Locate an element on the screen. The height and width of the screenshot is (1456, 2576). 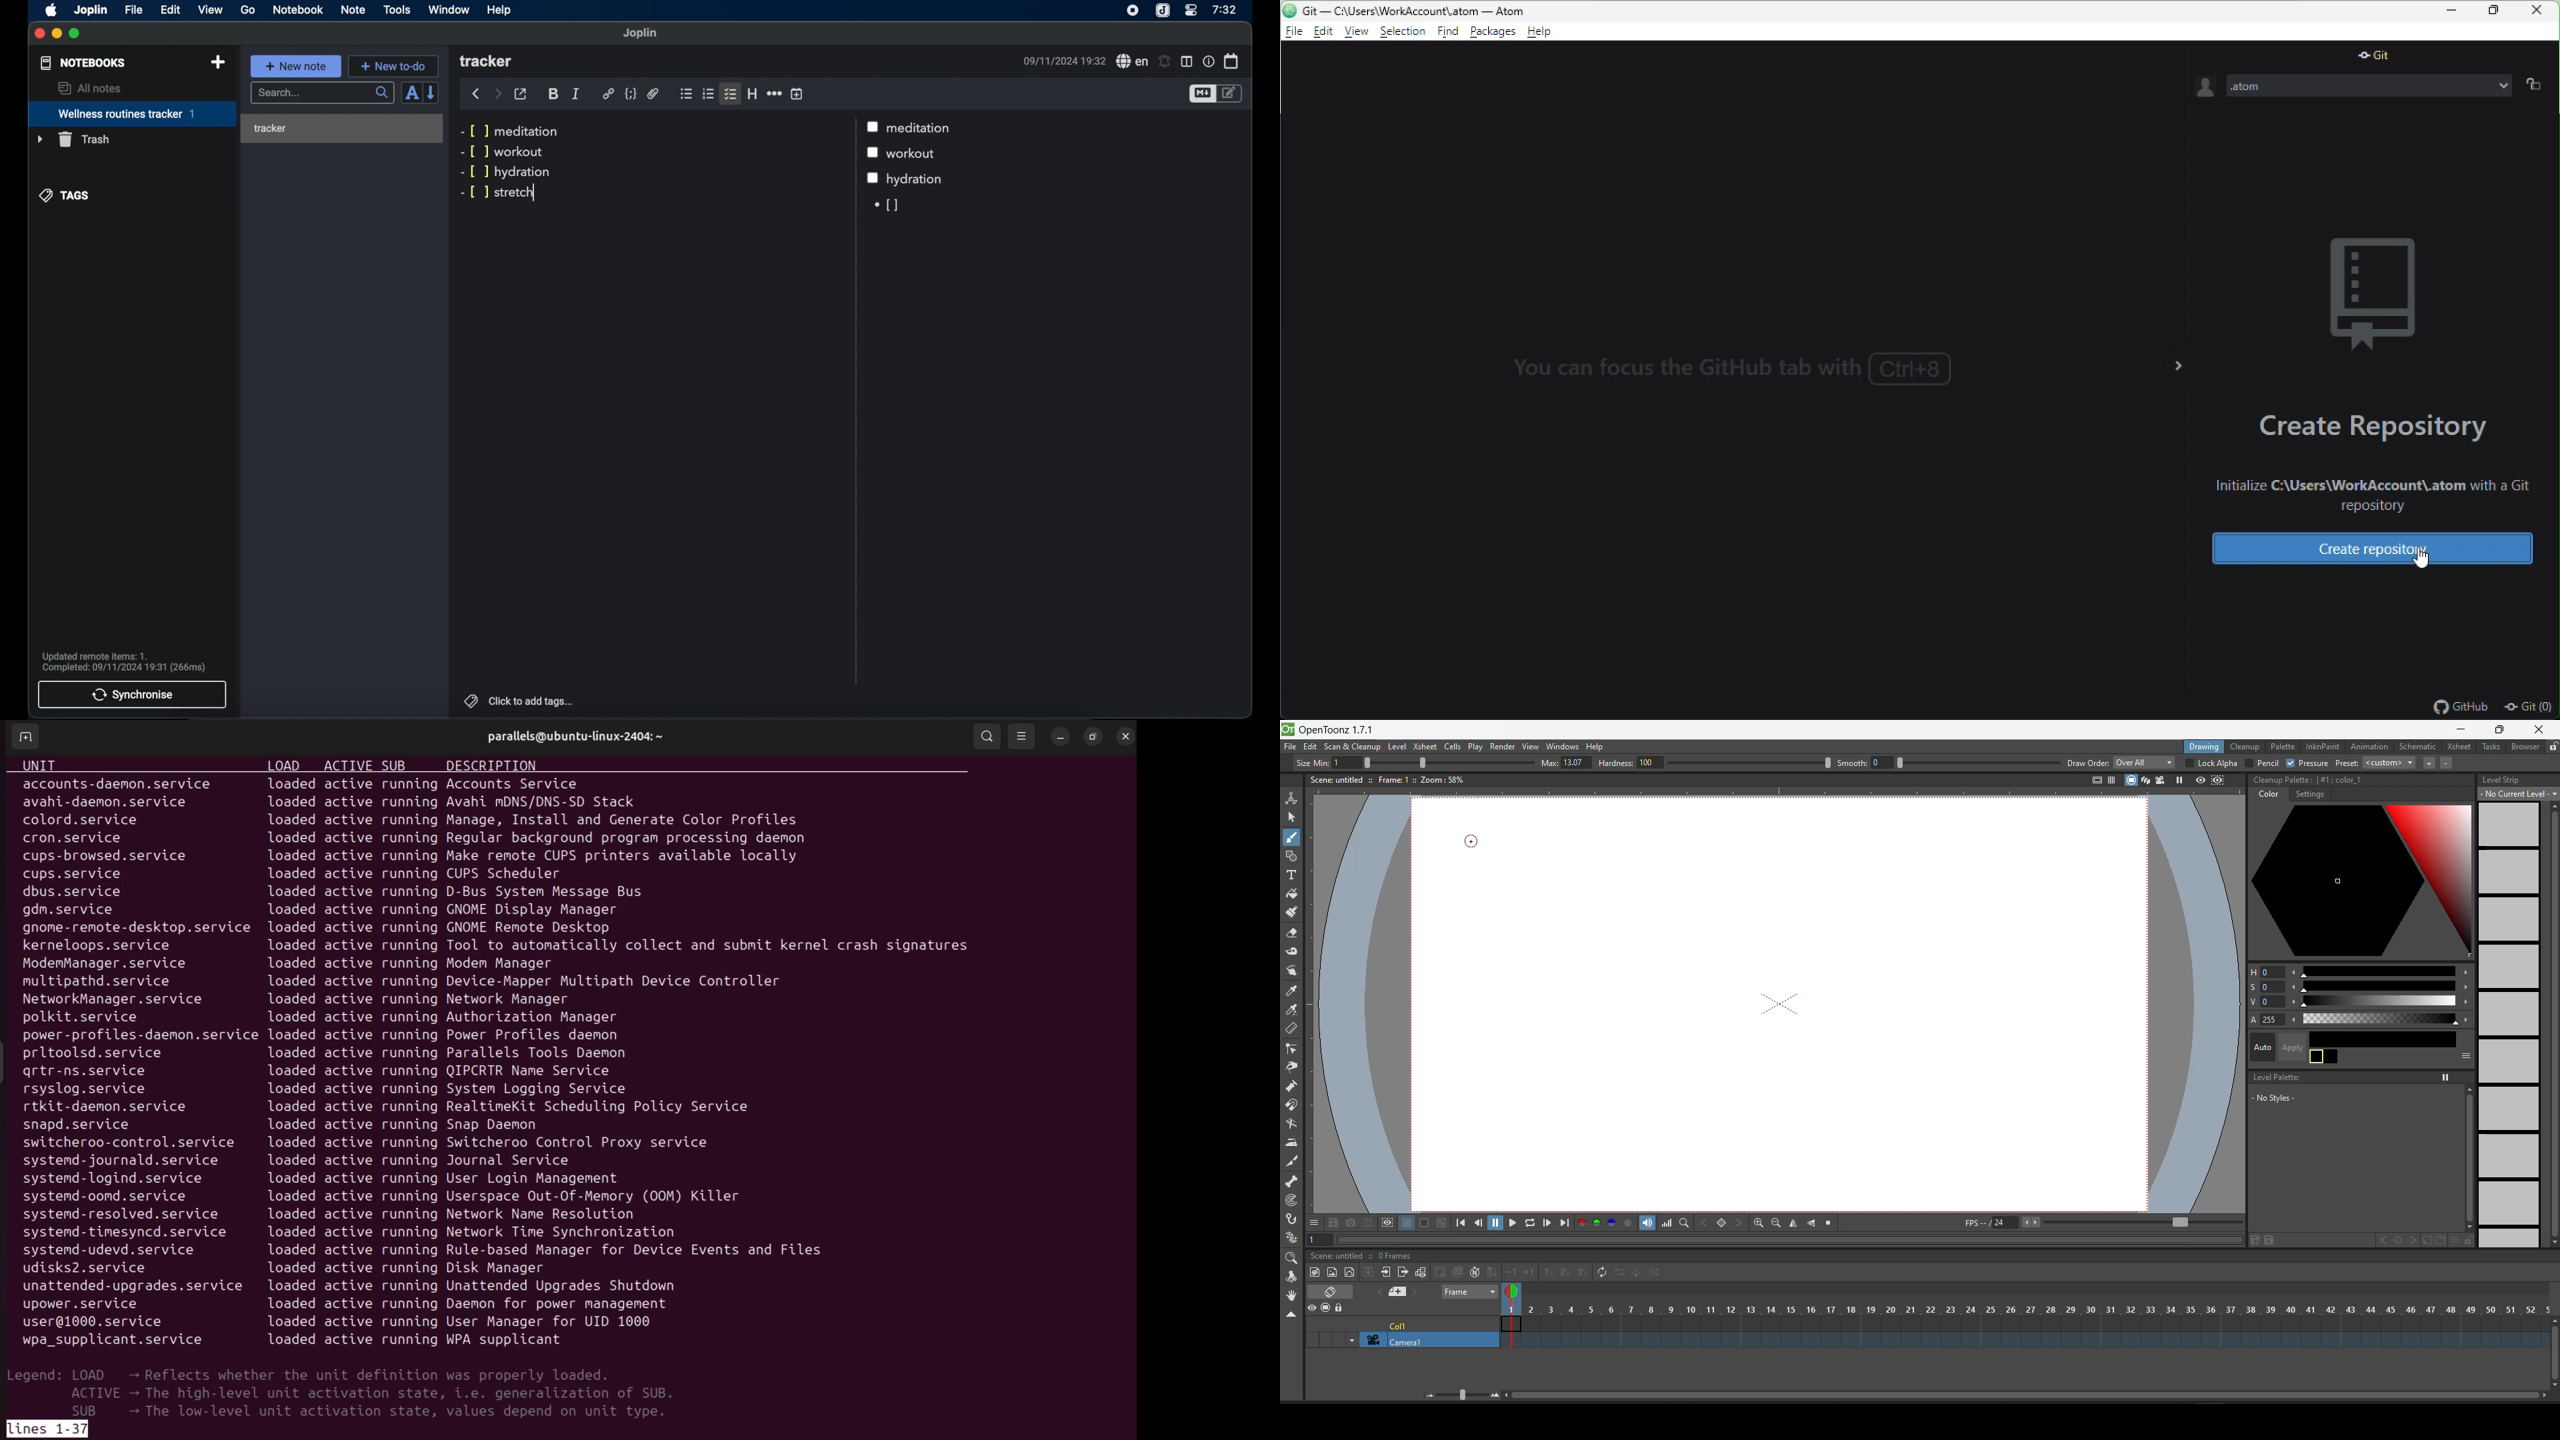
swing is located at coordinates (1637, 1272).